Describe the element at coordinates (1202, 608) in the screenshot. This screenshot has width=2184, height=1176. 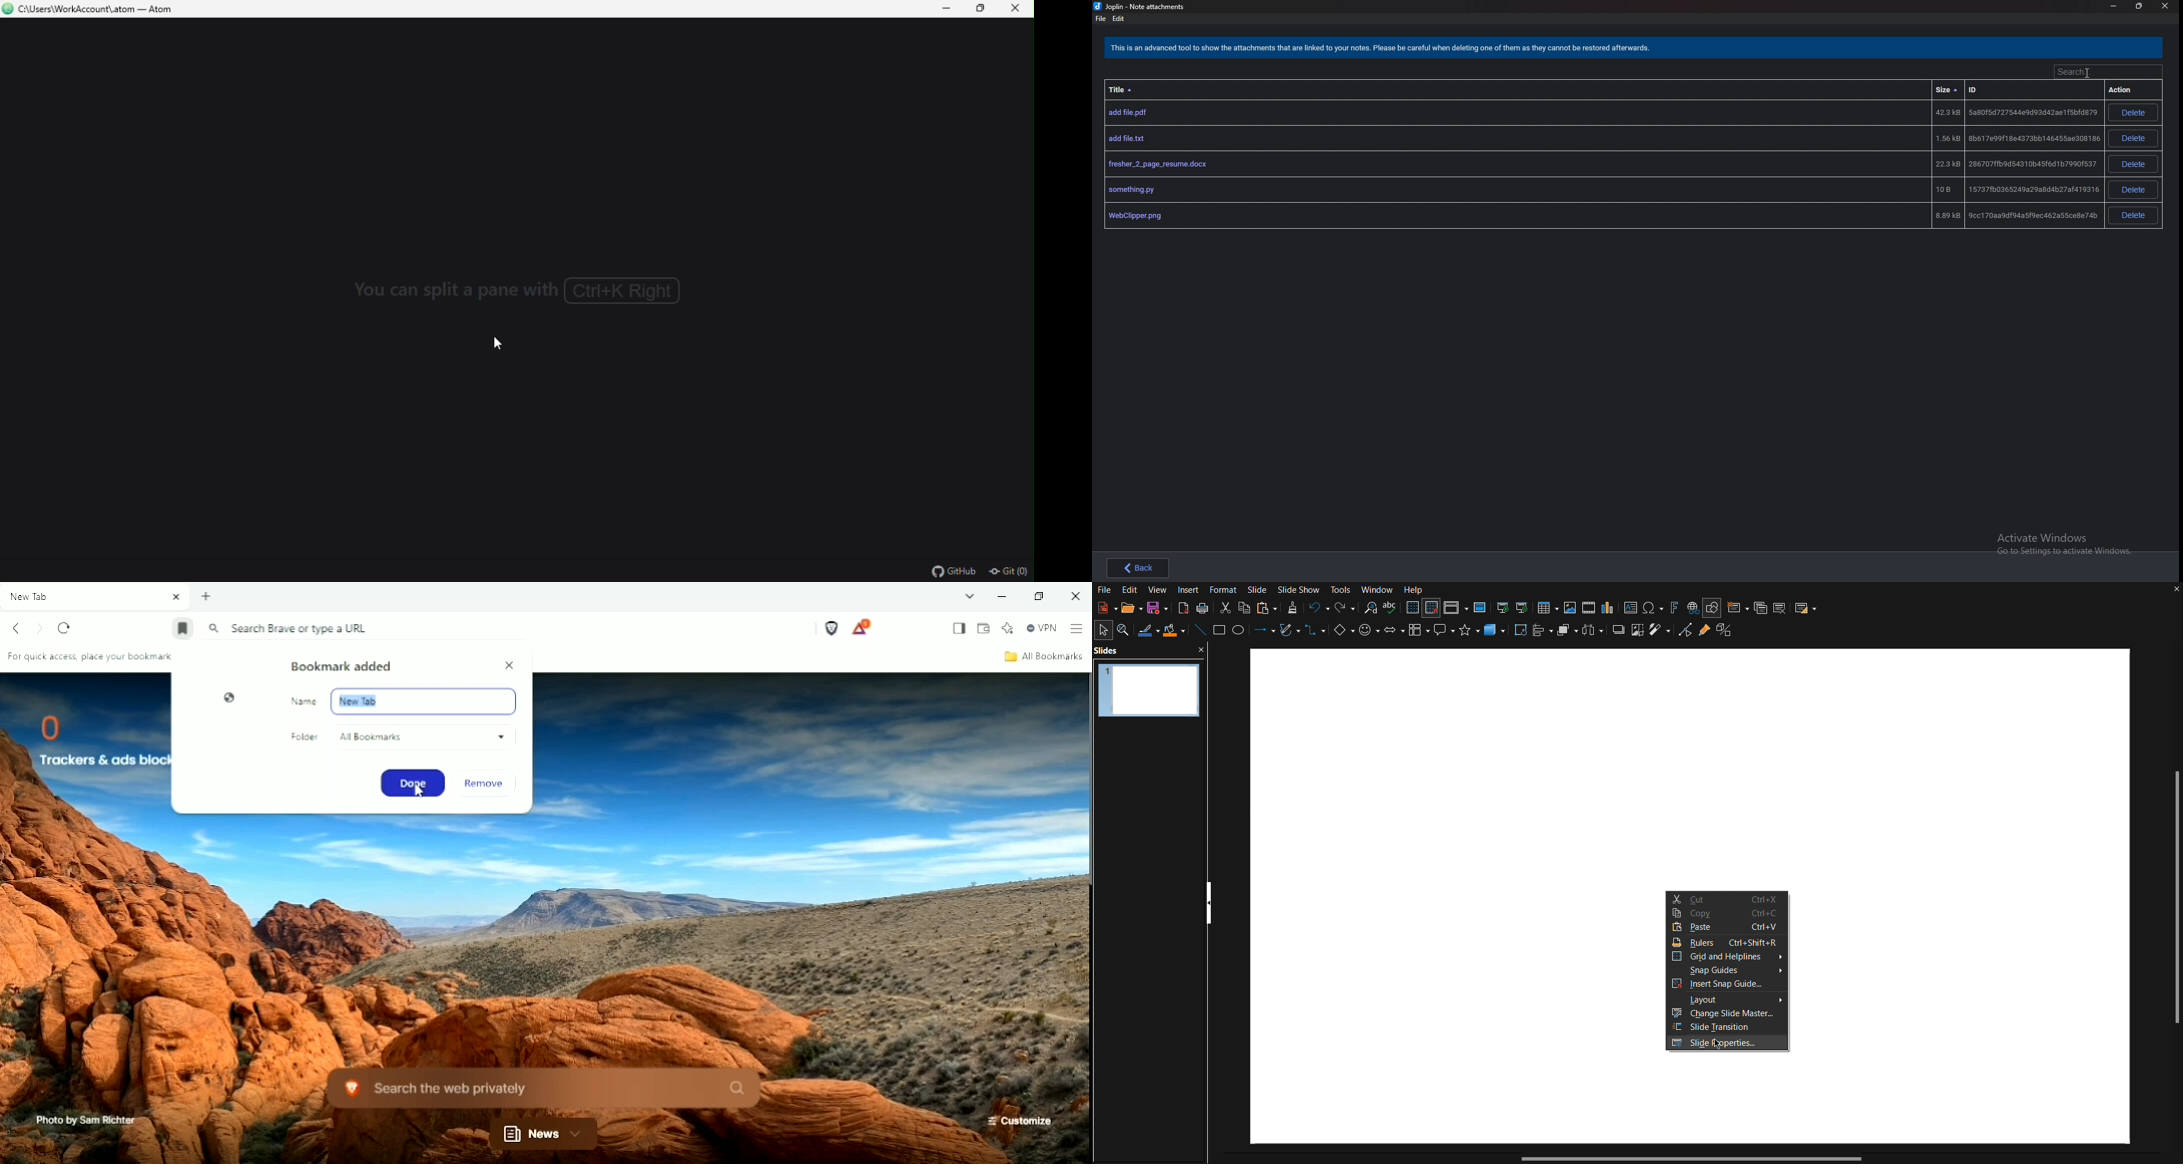
I see `Print` at that location.